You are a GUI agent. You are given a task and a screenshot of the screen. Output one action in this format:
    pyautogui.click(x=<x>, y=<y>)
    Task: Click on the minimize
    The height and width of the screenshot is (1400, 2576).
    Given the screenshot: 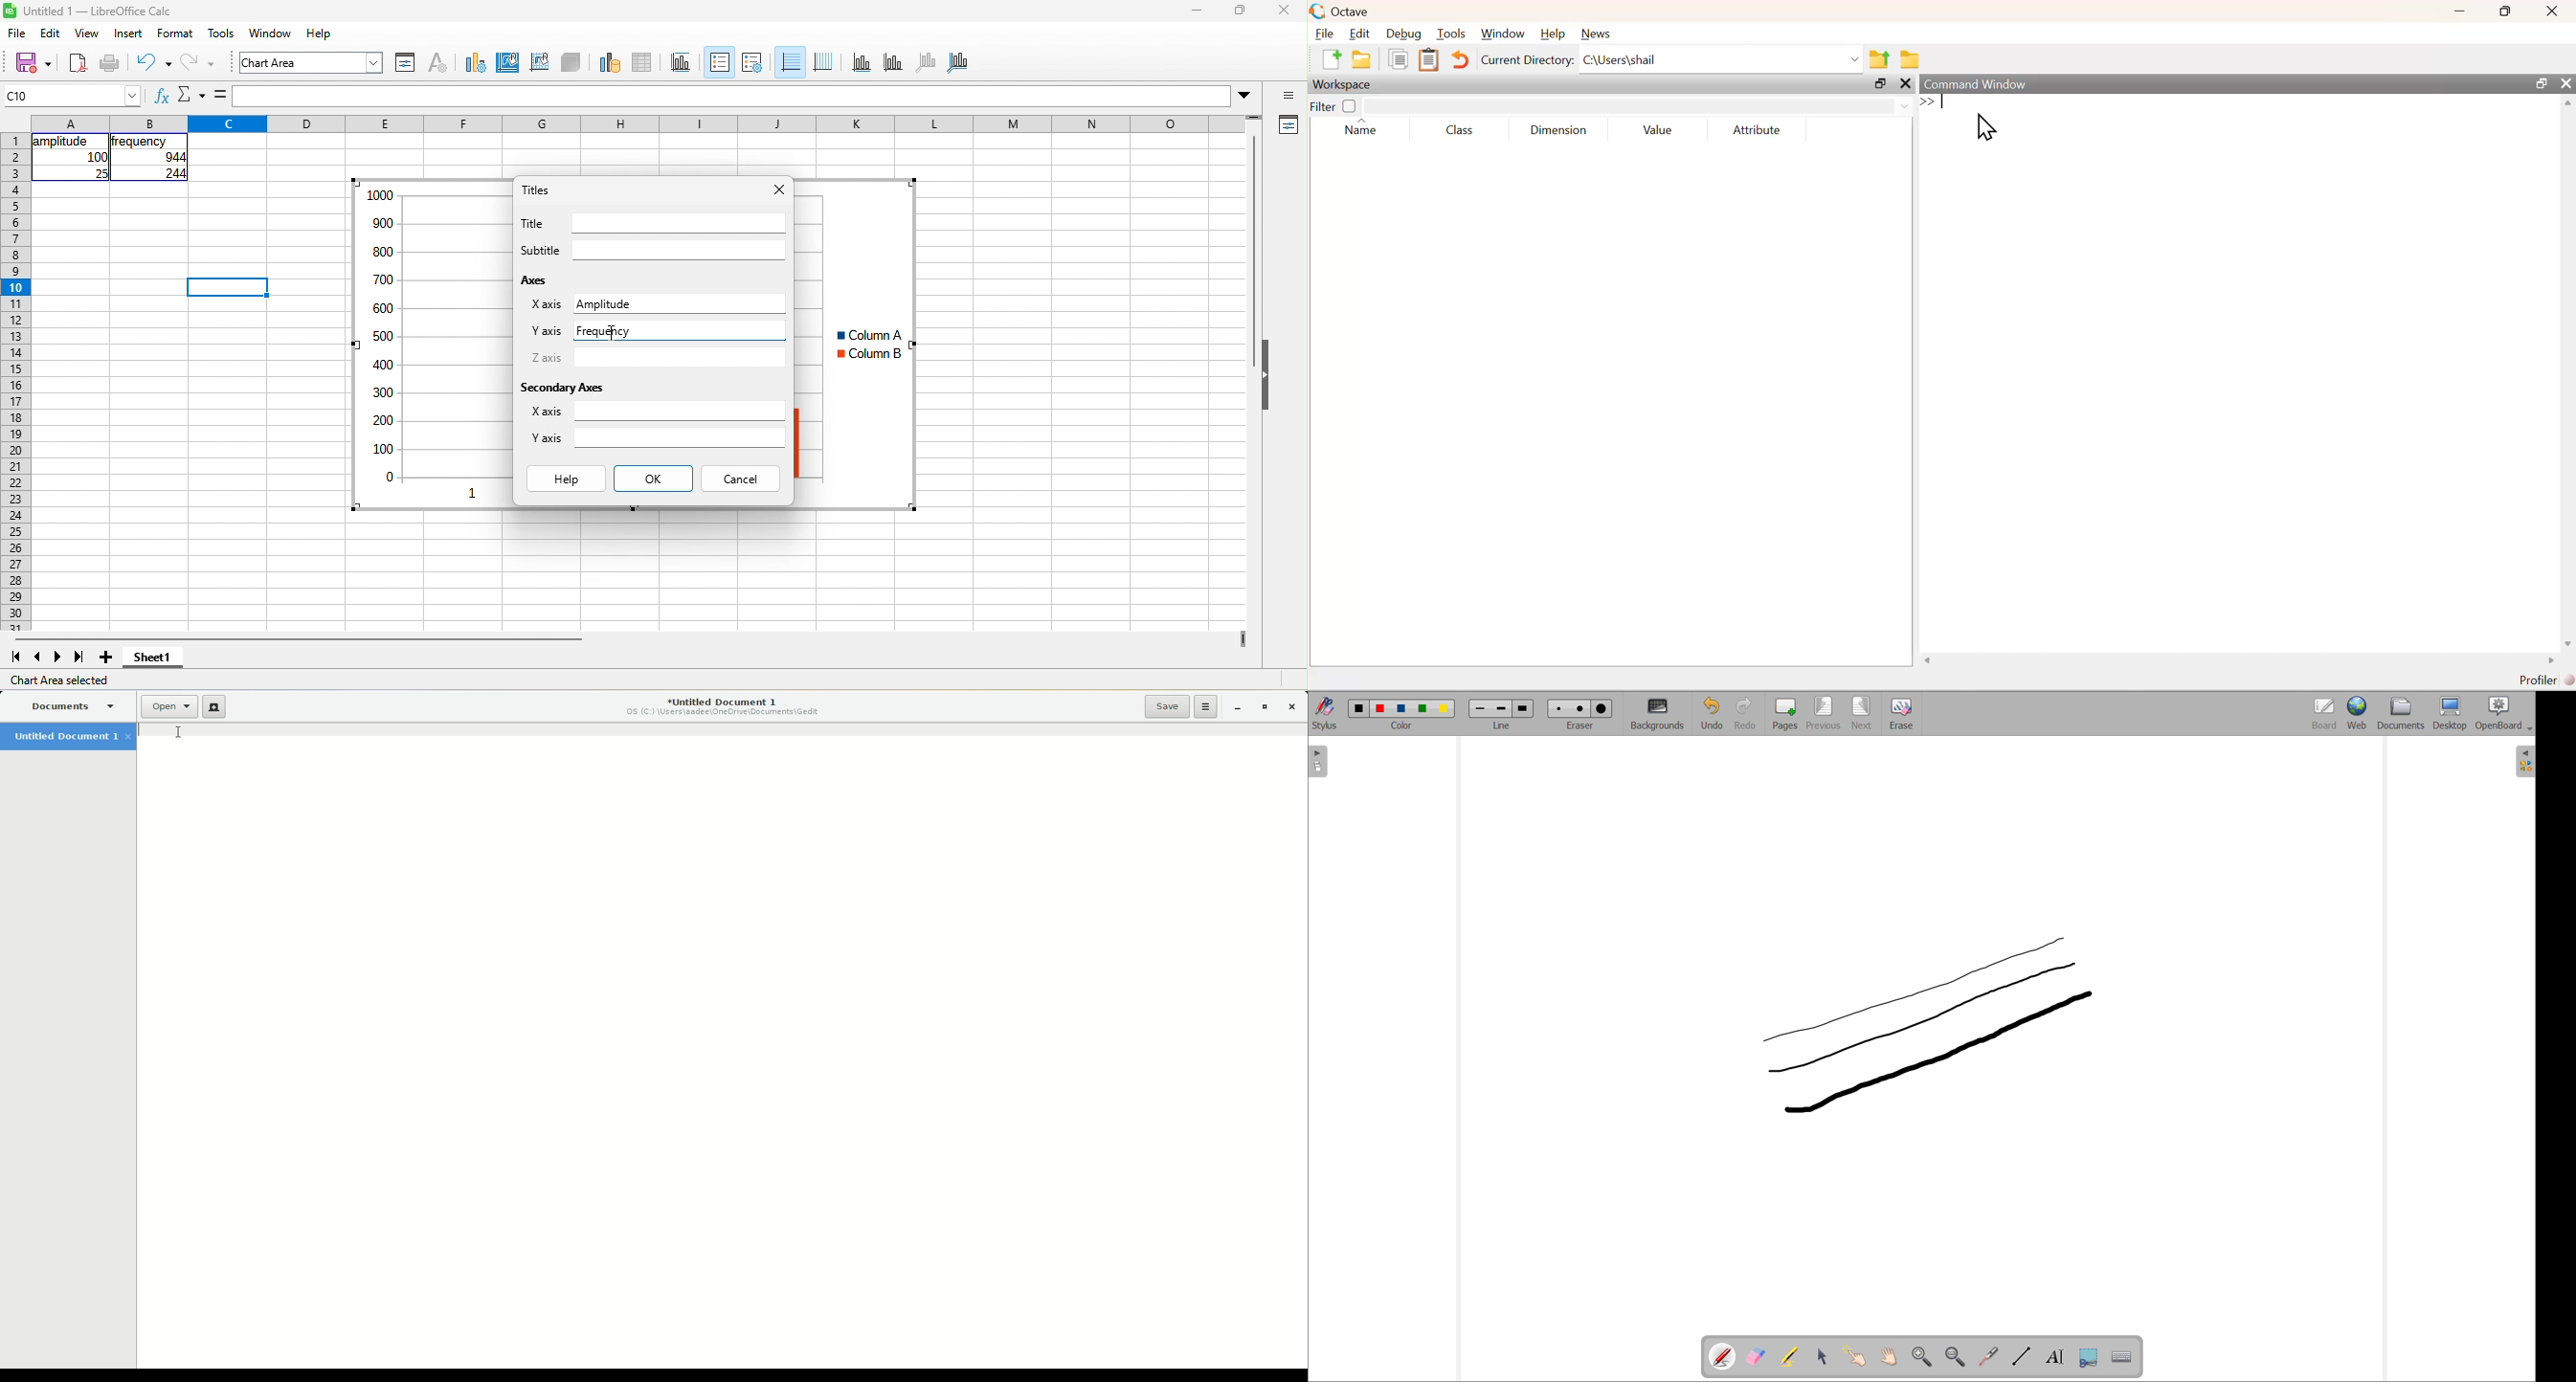 What is the action you would take?
    pyautogui.click(x=1197, y=10)
    